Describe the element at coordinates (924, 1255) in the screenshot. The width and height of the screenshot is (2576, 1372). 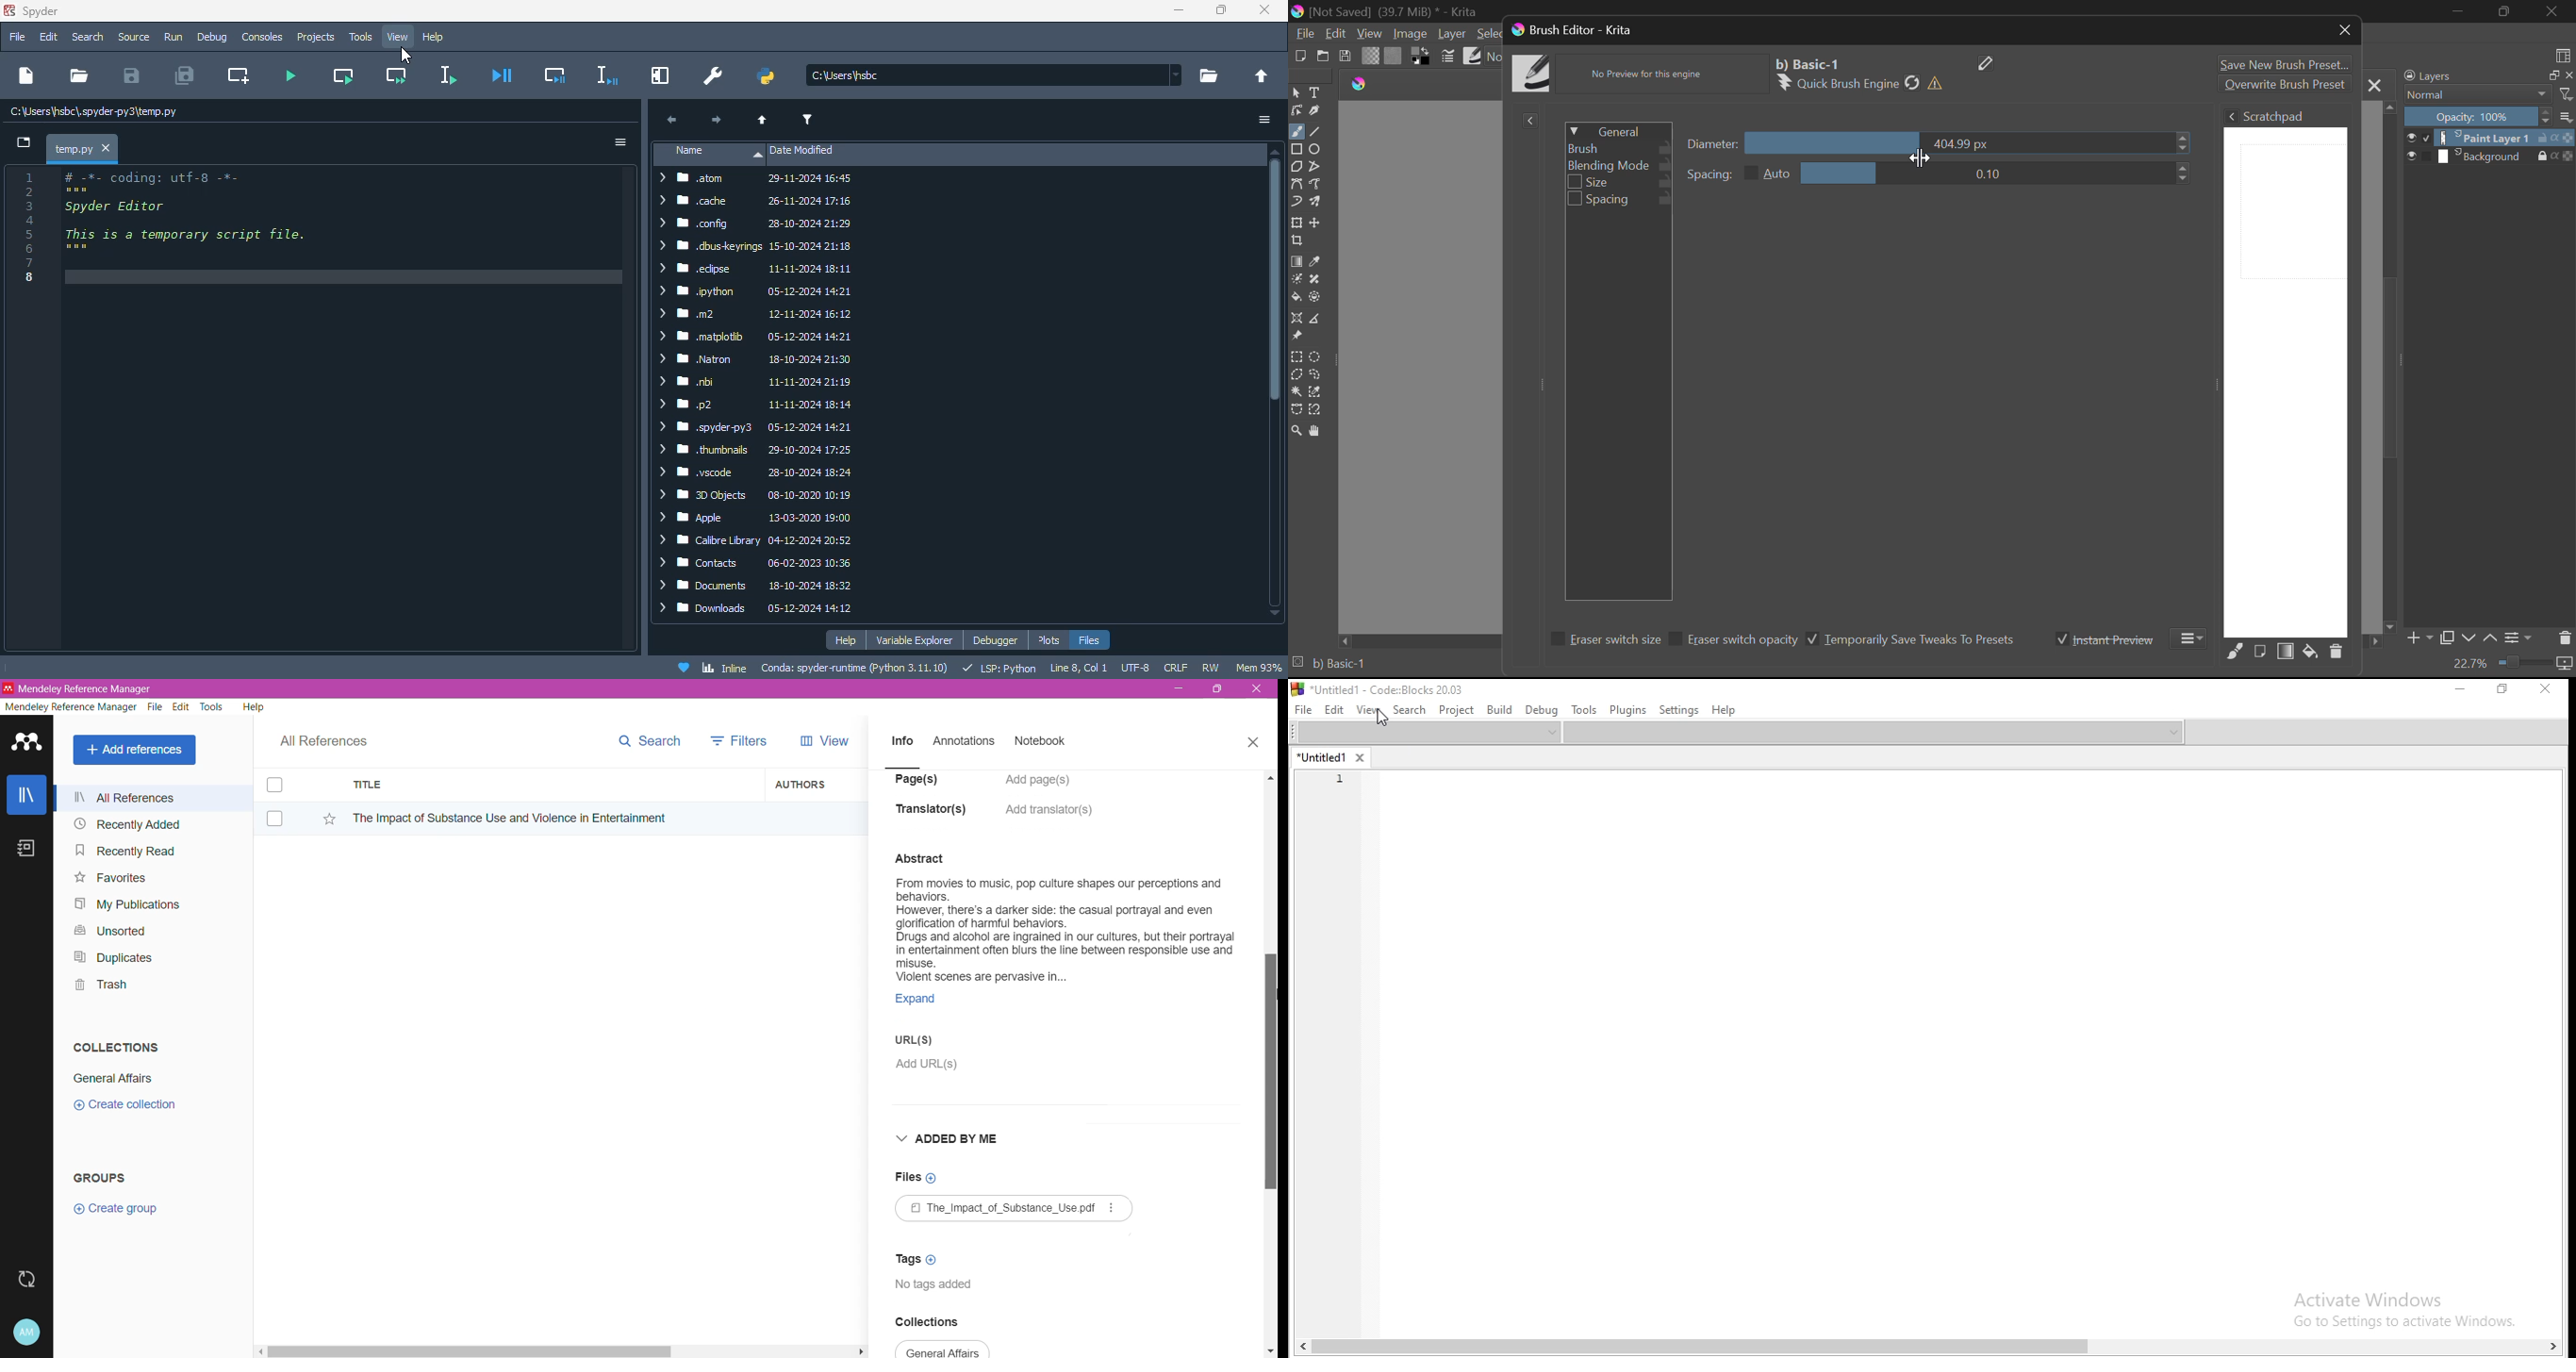
I see `Click to Add Tags` at that location.